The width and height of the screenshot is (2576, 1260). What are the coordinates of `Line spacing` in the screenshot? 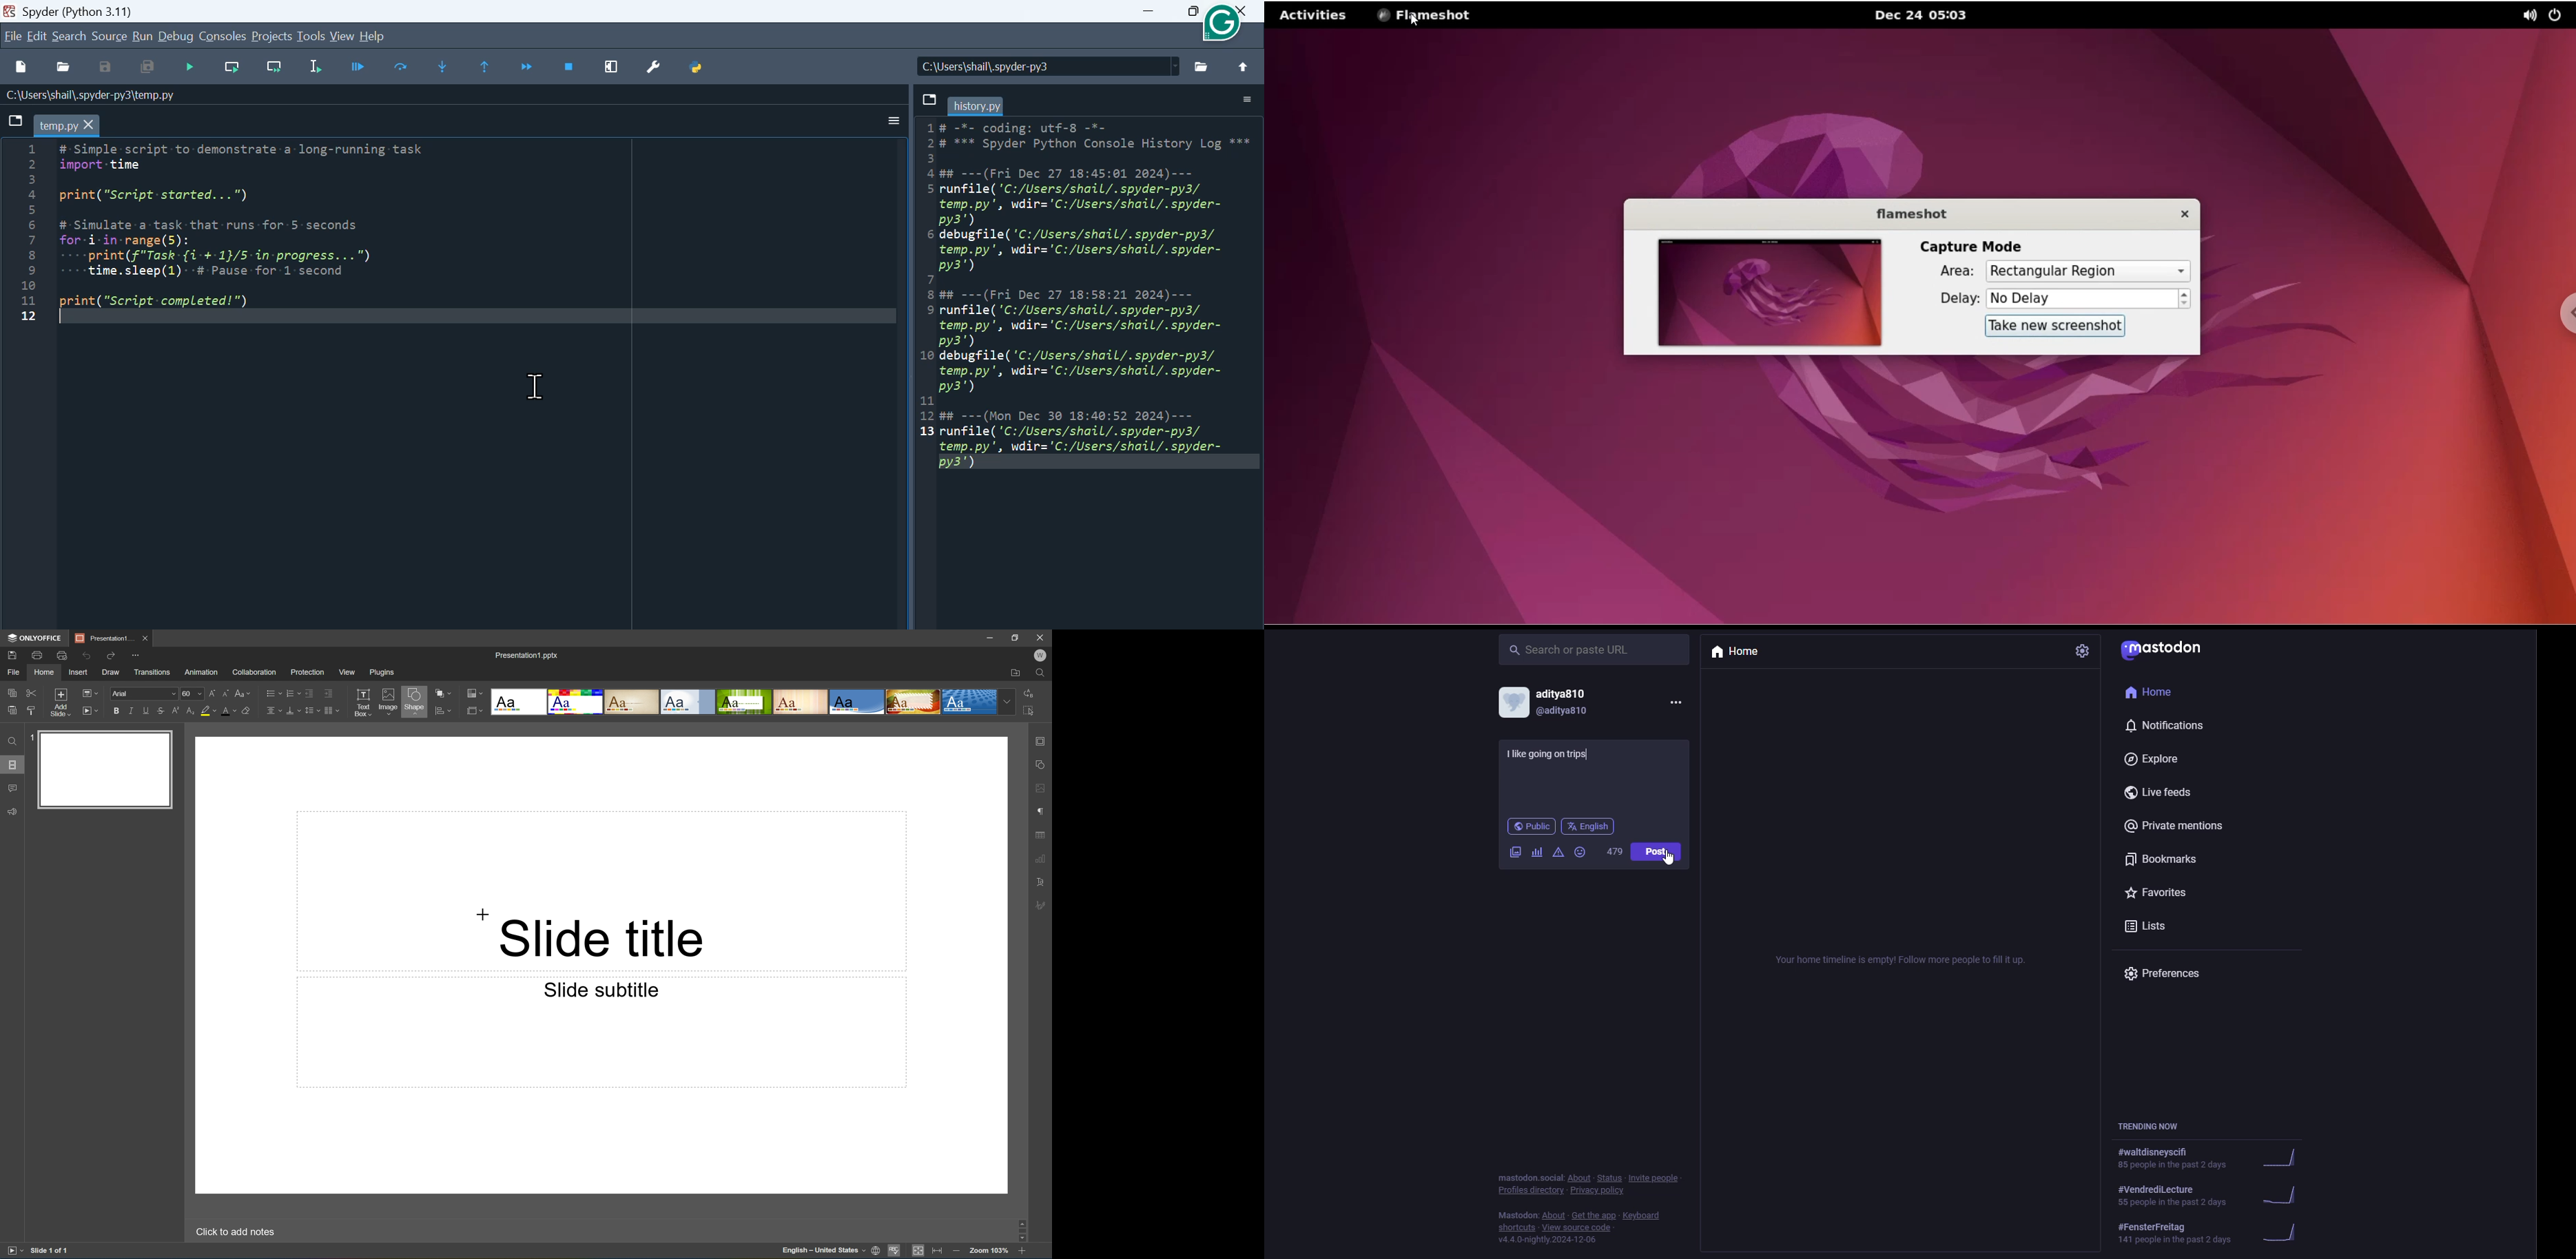 It's located at (311, 711).